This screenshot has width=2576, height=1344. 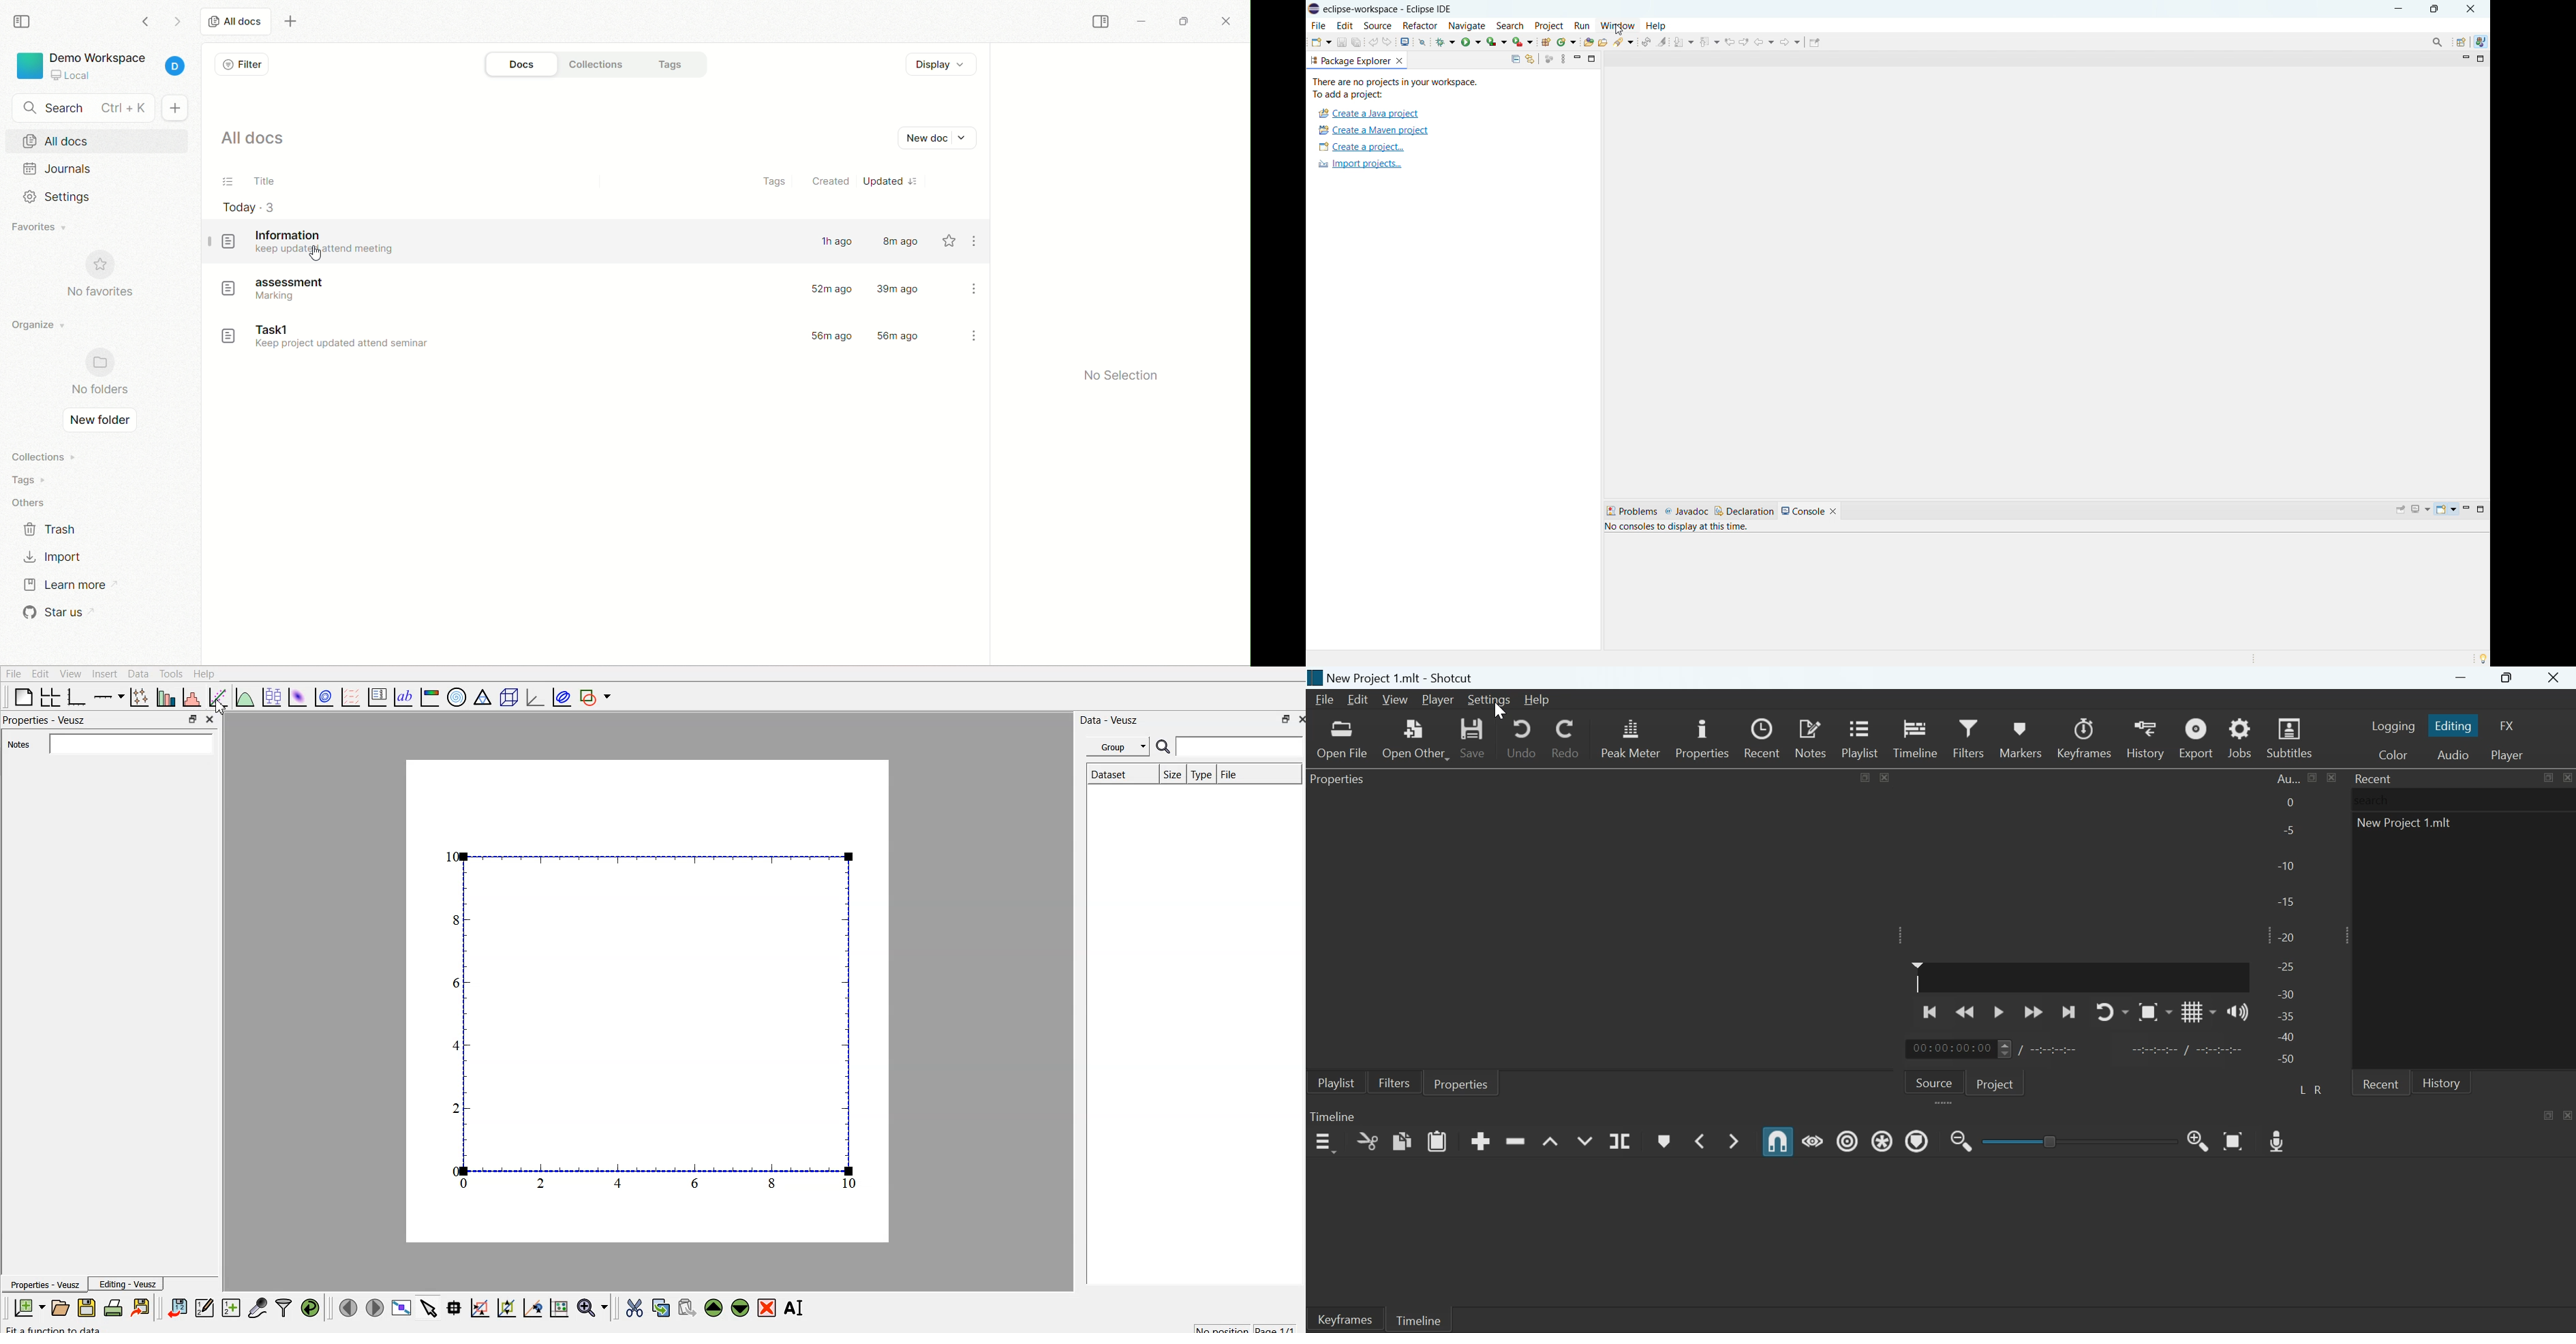 I want to click on plot covariance ellipse, so click(x=564, y=699).